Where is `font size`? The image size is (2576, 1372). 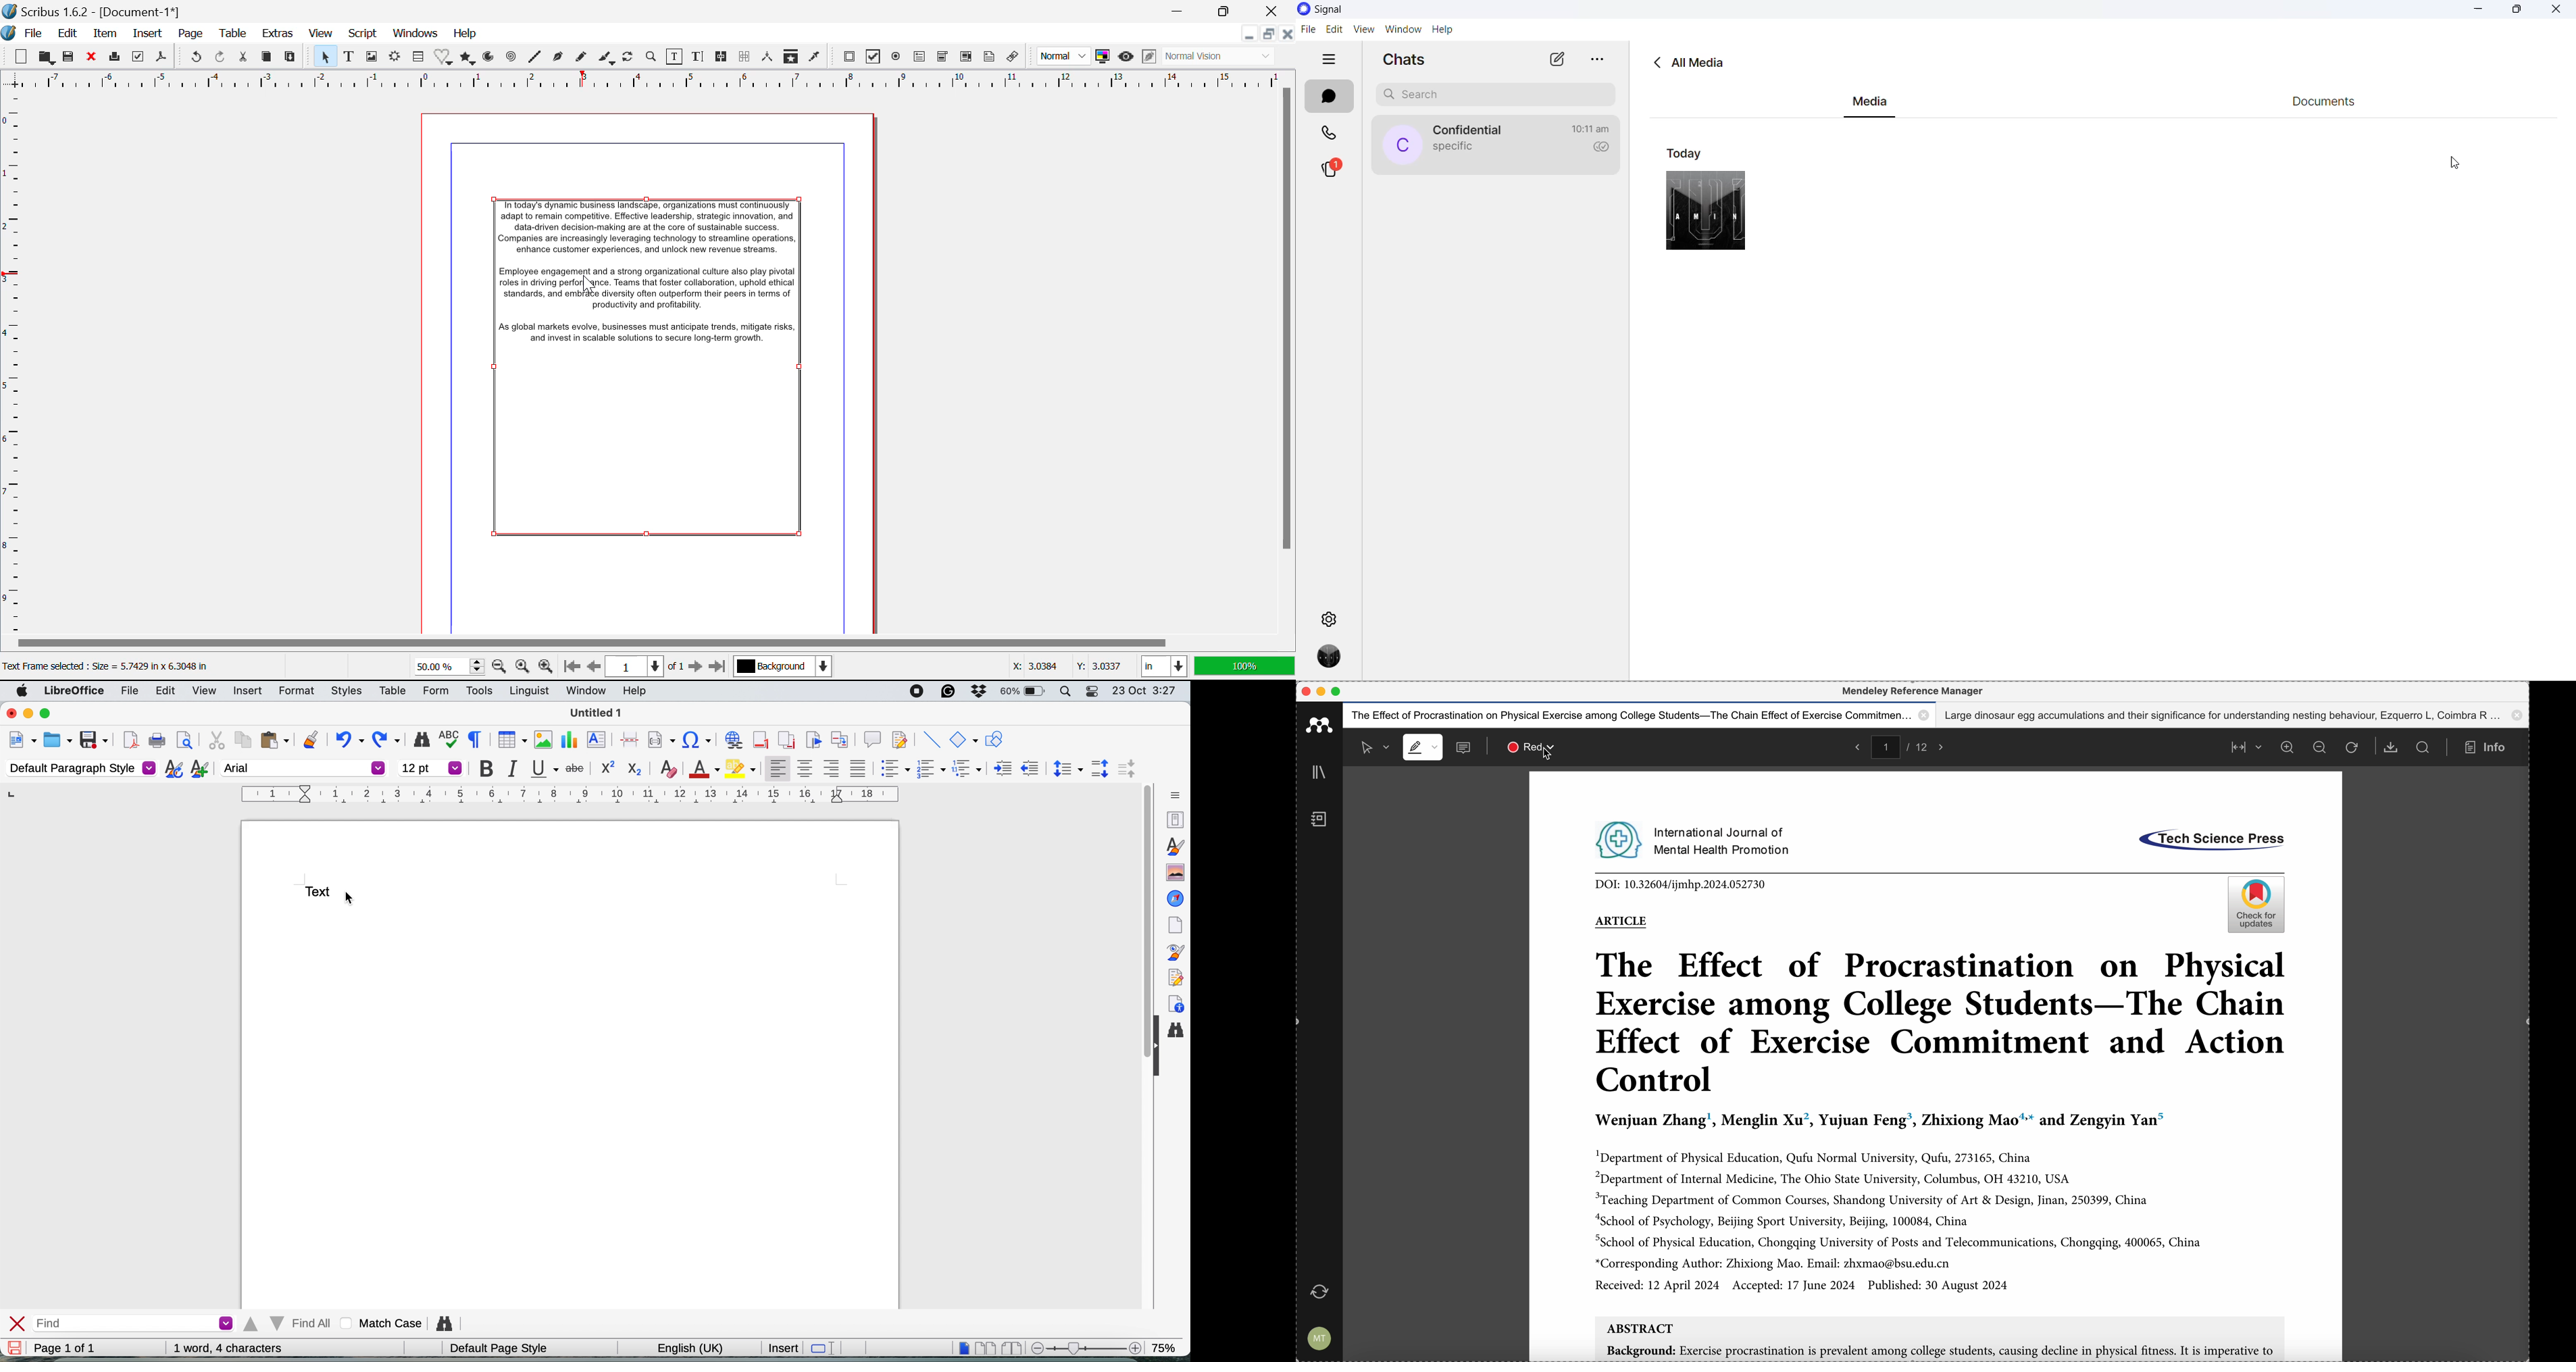
font size is located at coordinates (430, 767).